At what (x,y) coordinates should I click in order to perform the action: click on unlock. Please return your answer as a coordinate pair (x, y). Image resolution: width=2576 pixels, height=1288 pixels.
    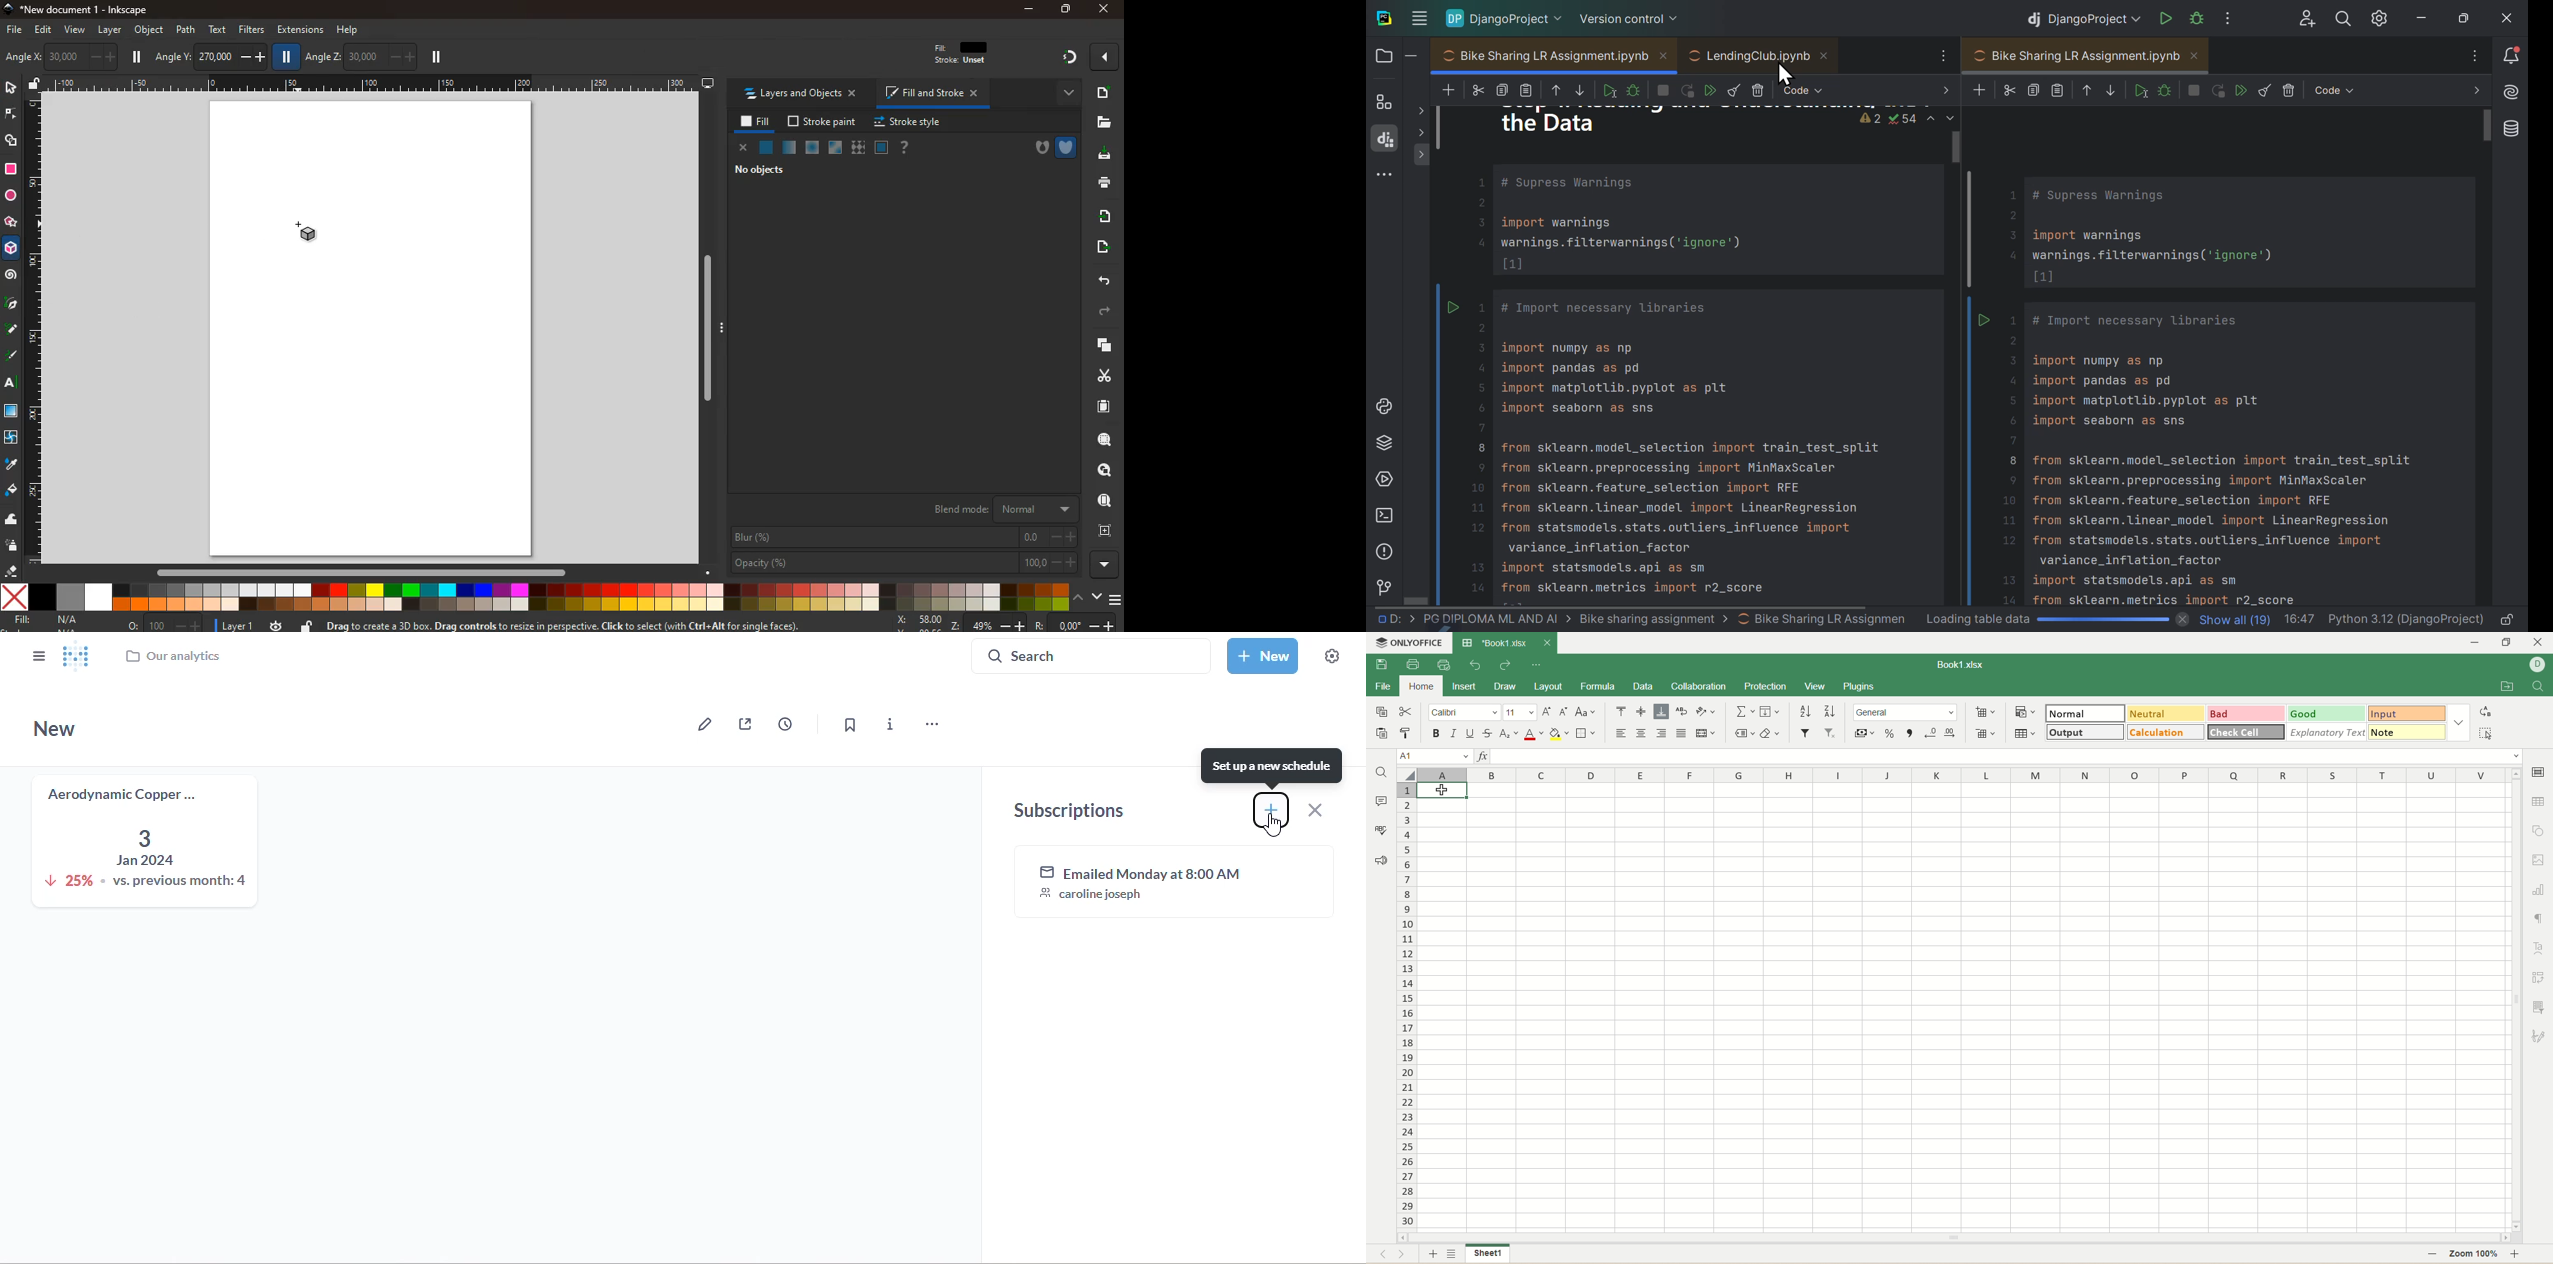
    Looking at the image, I should click on (35, 85).